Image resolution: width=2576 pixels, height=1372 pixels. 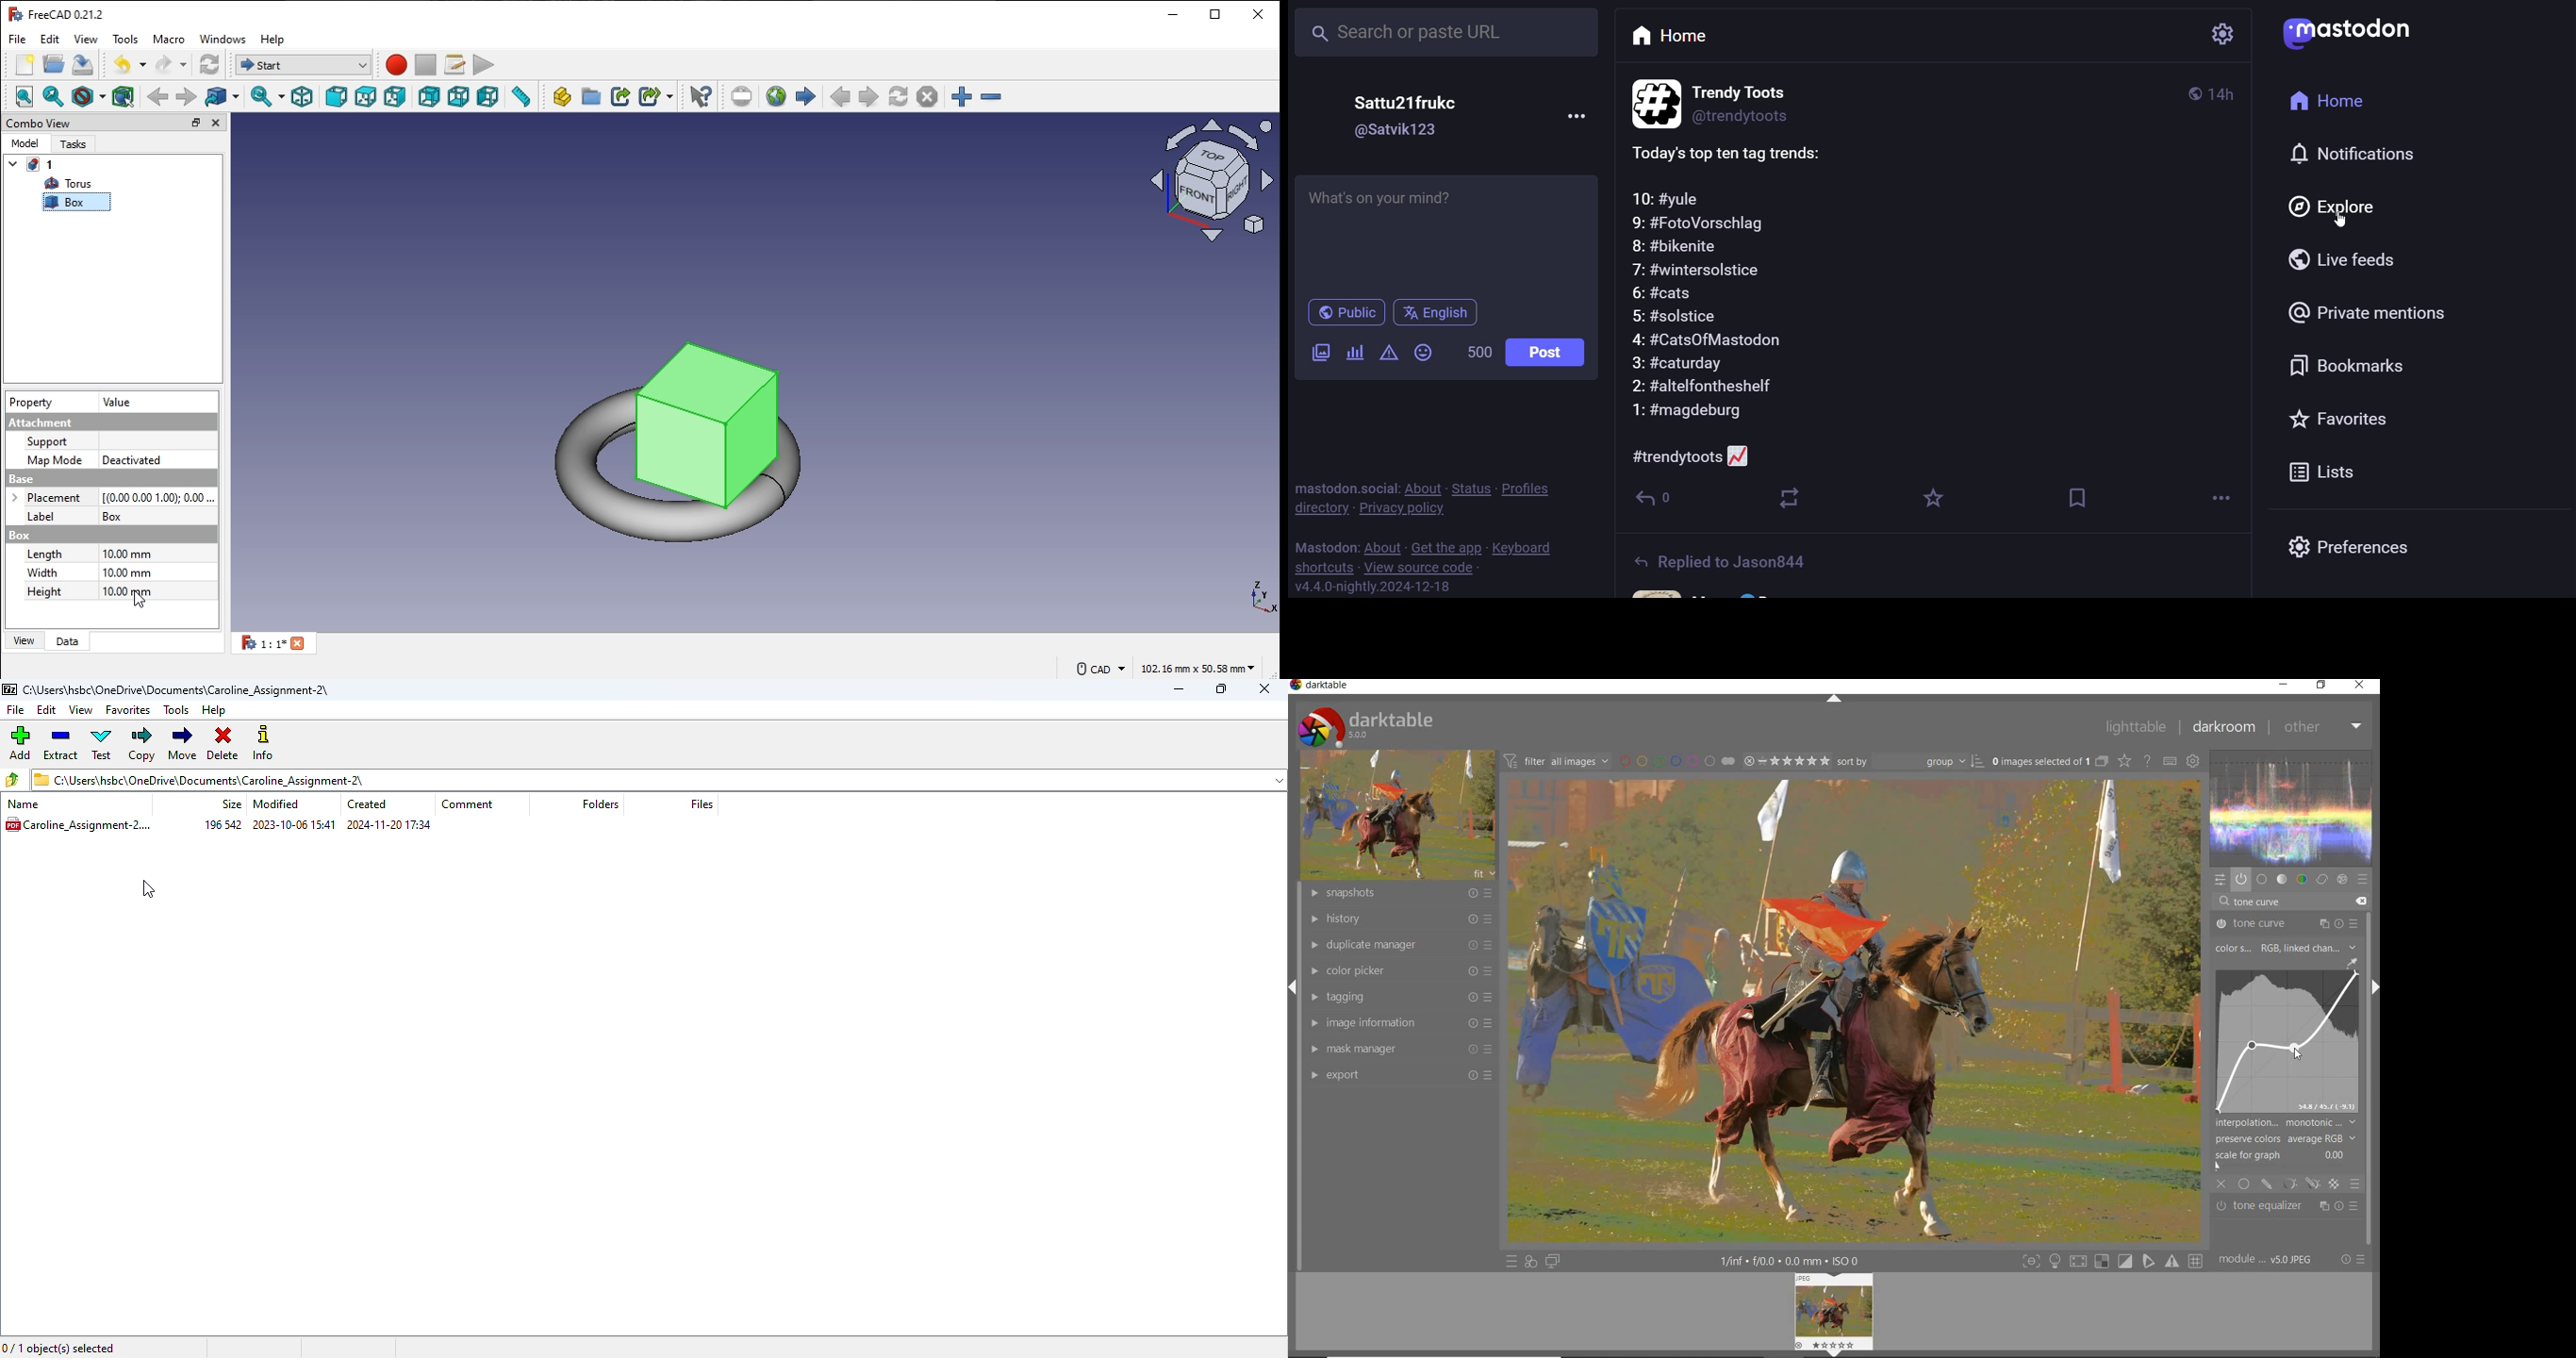 I want to click on 2023-10-06 15:41, so click(x=294, y=825).